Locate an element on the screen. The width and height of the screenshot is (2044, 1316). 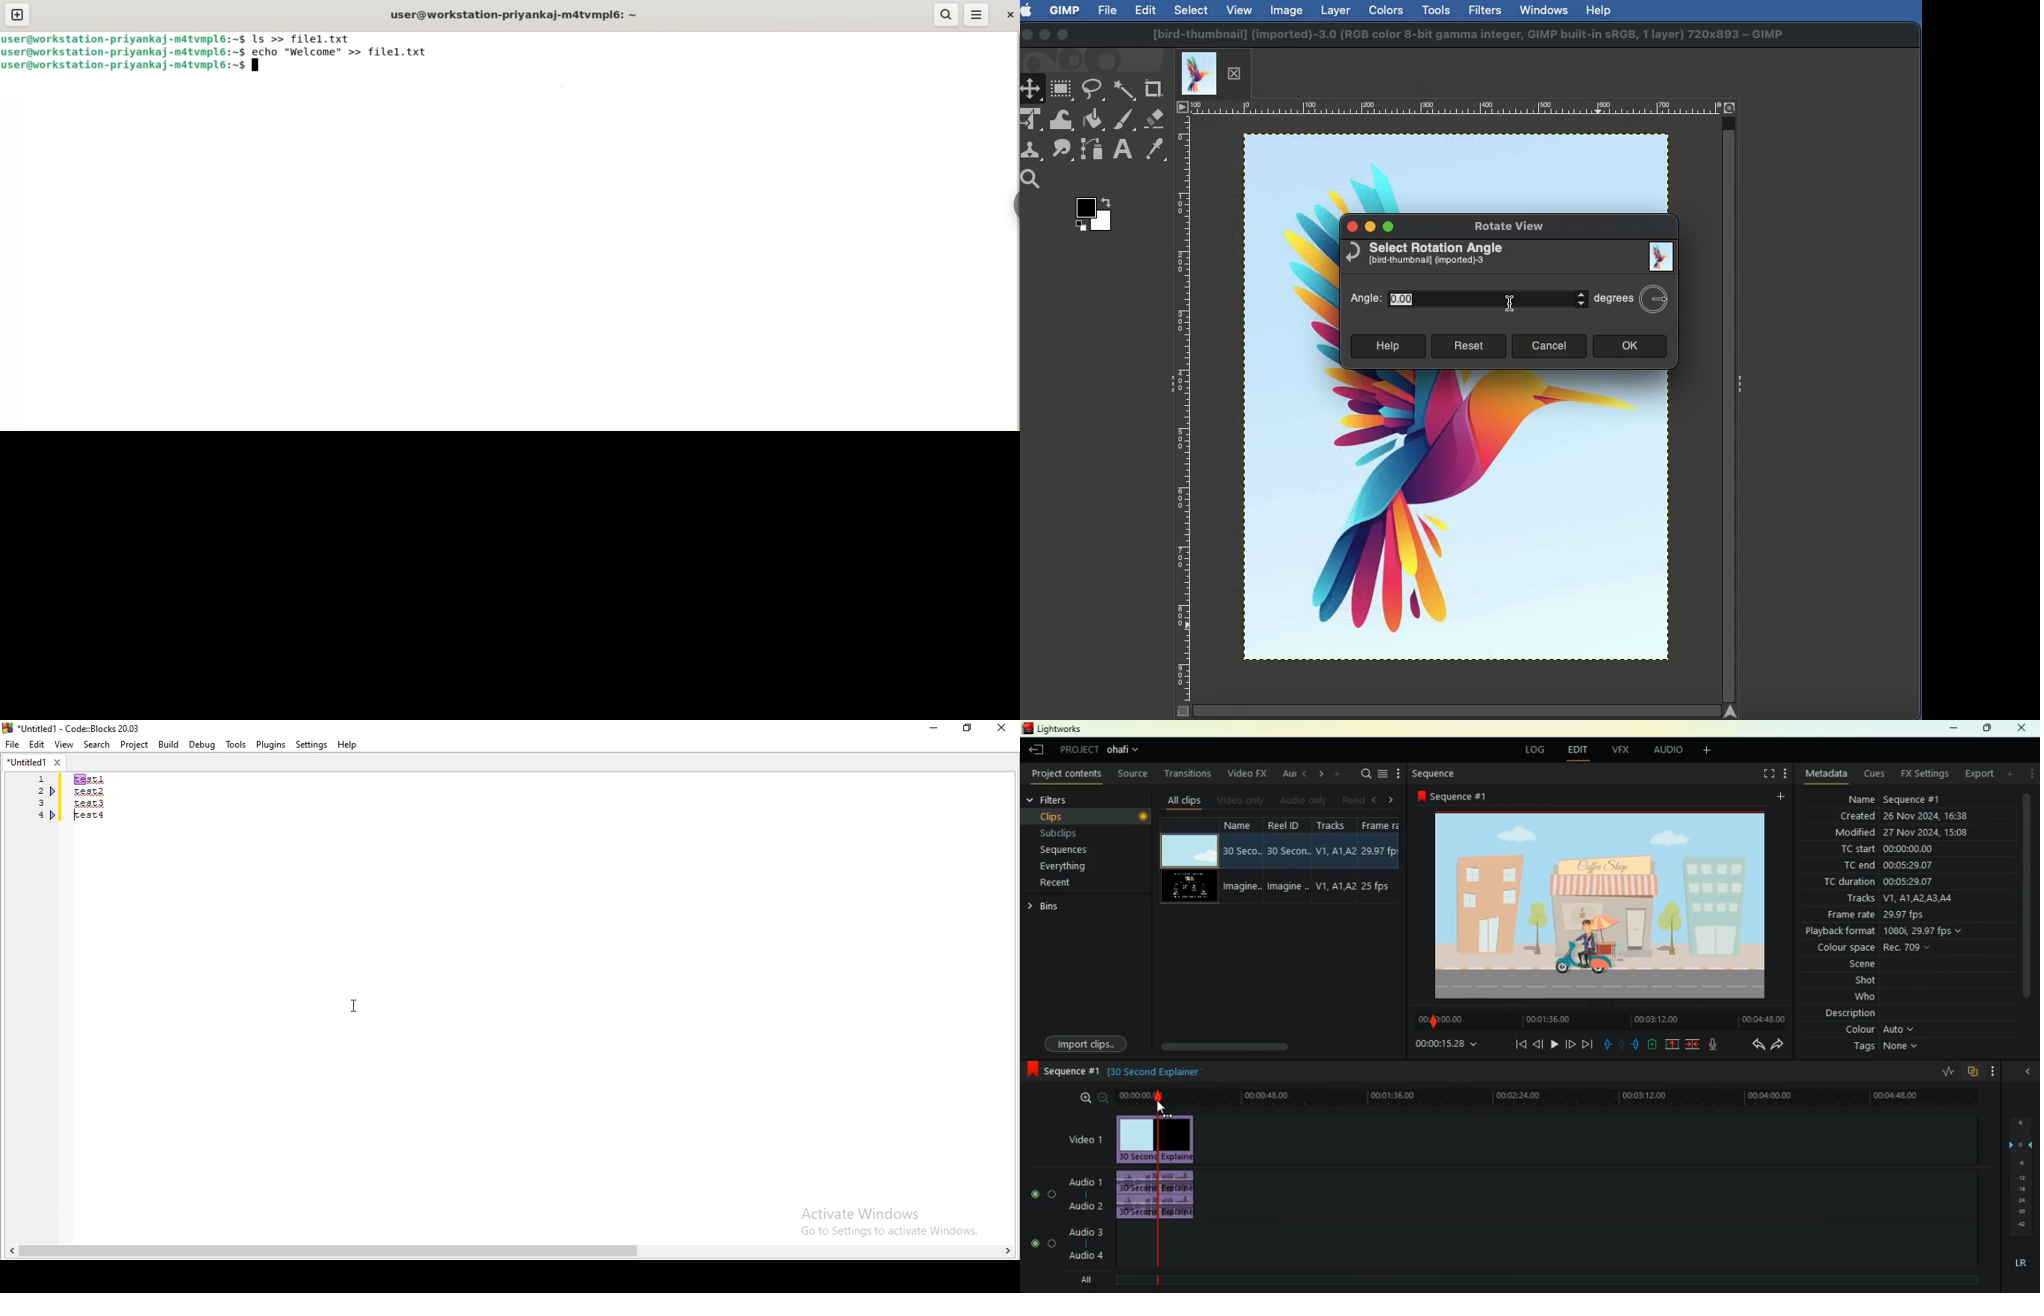
left is located at coordinates (1375, 801).